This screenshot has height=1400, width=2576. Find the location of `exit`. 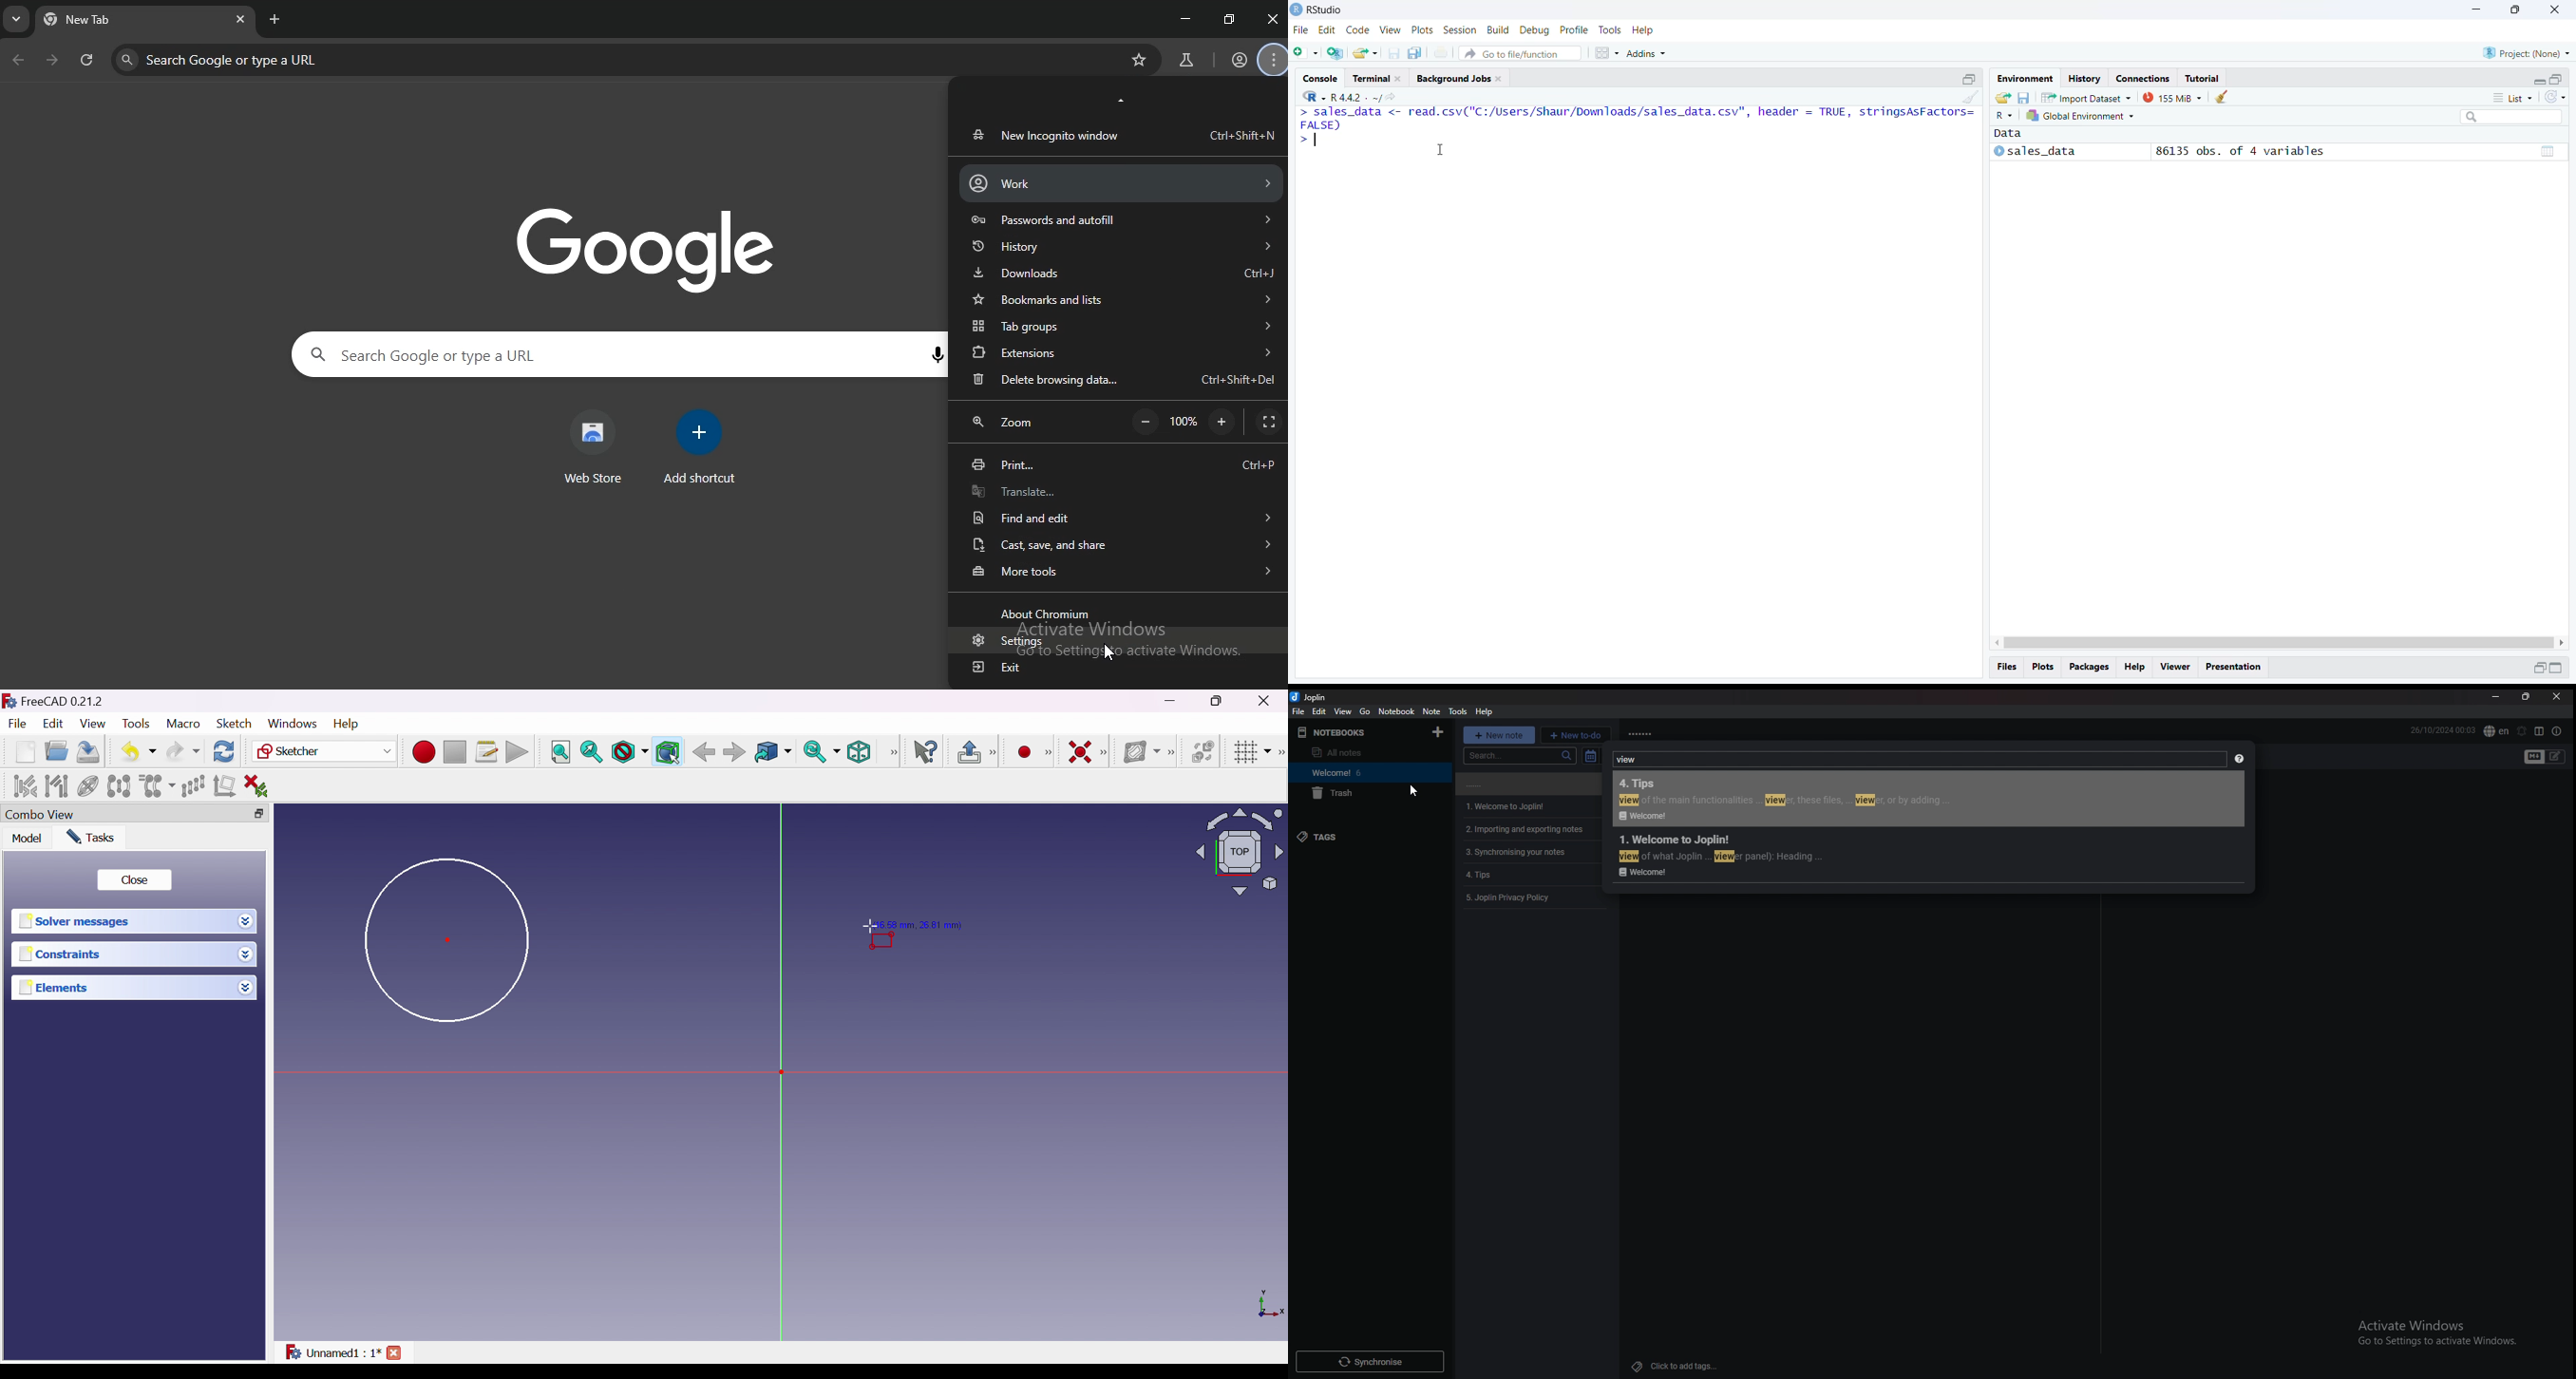

exit is located at coordinates (1003, 665).